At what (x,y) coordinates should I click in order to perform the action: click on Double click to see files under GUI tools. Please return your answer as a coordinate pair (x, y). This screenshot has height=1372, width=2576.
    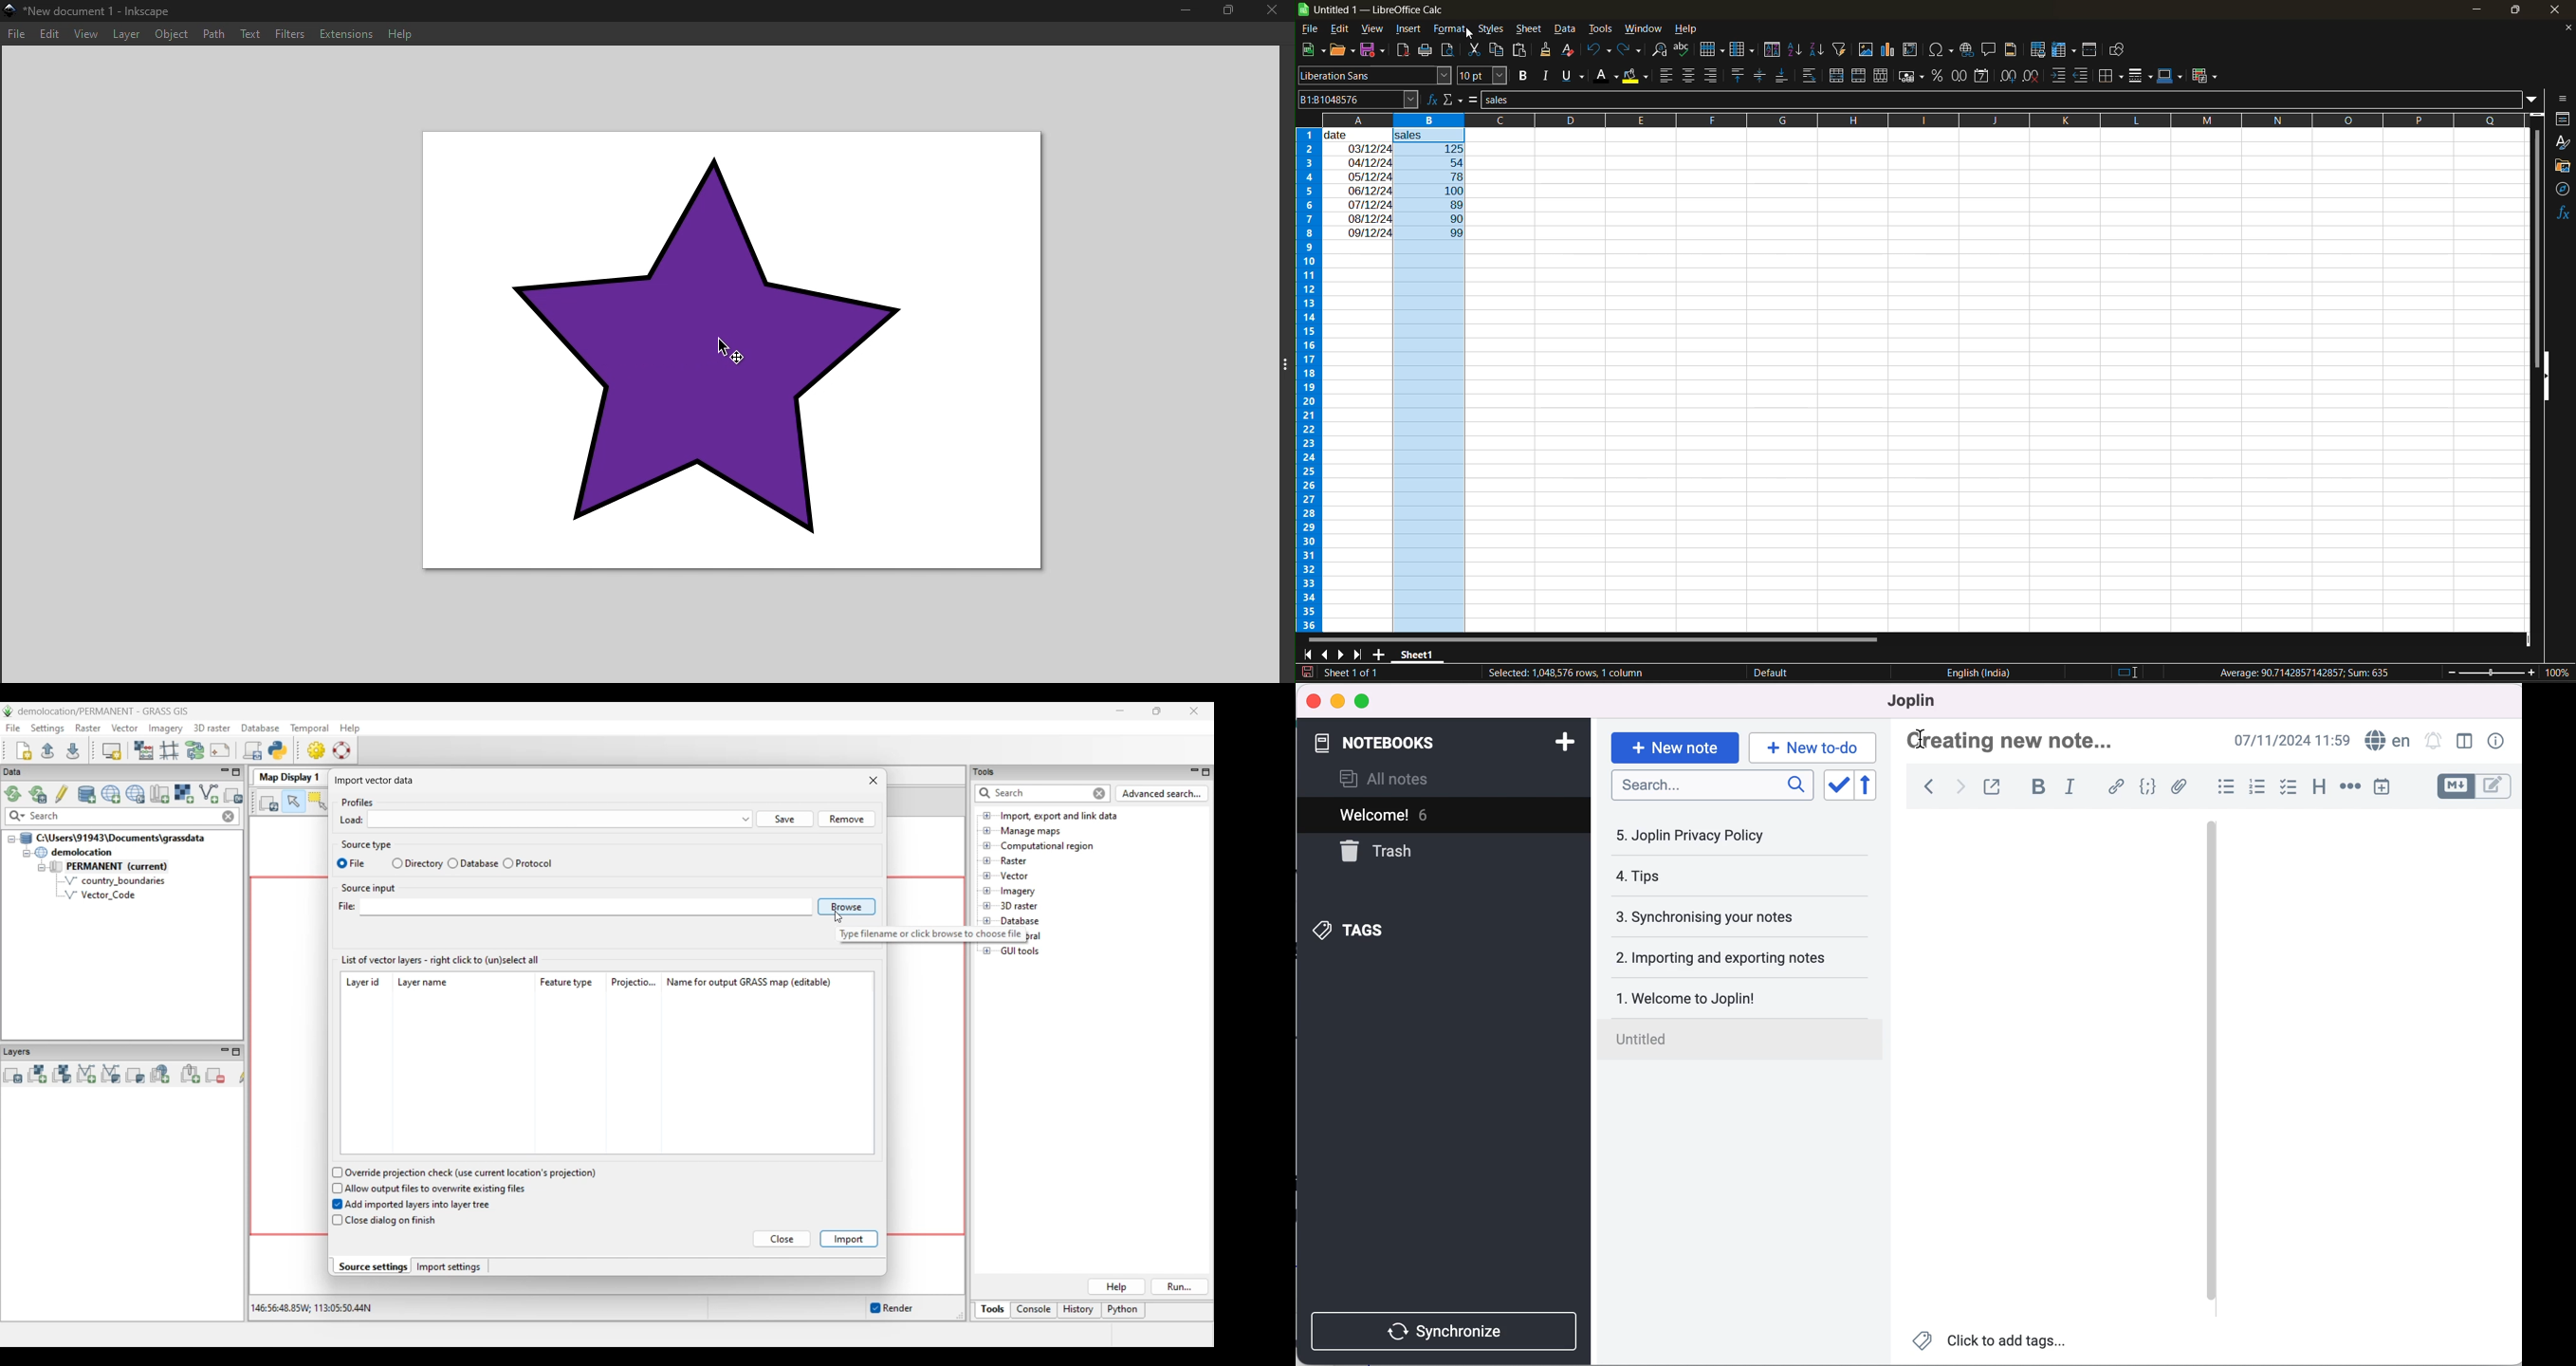
    Looking at the image, I should click on (1021, 951).